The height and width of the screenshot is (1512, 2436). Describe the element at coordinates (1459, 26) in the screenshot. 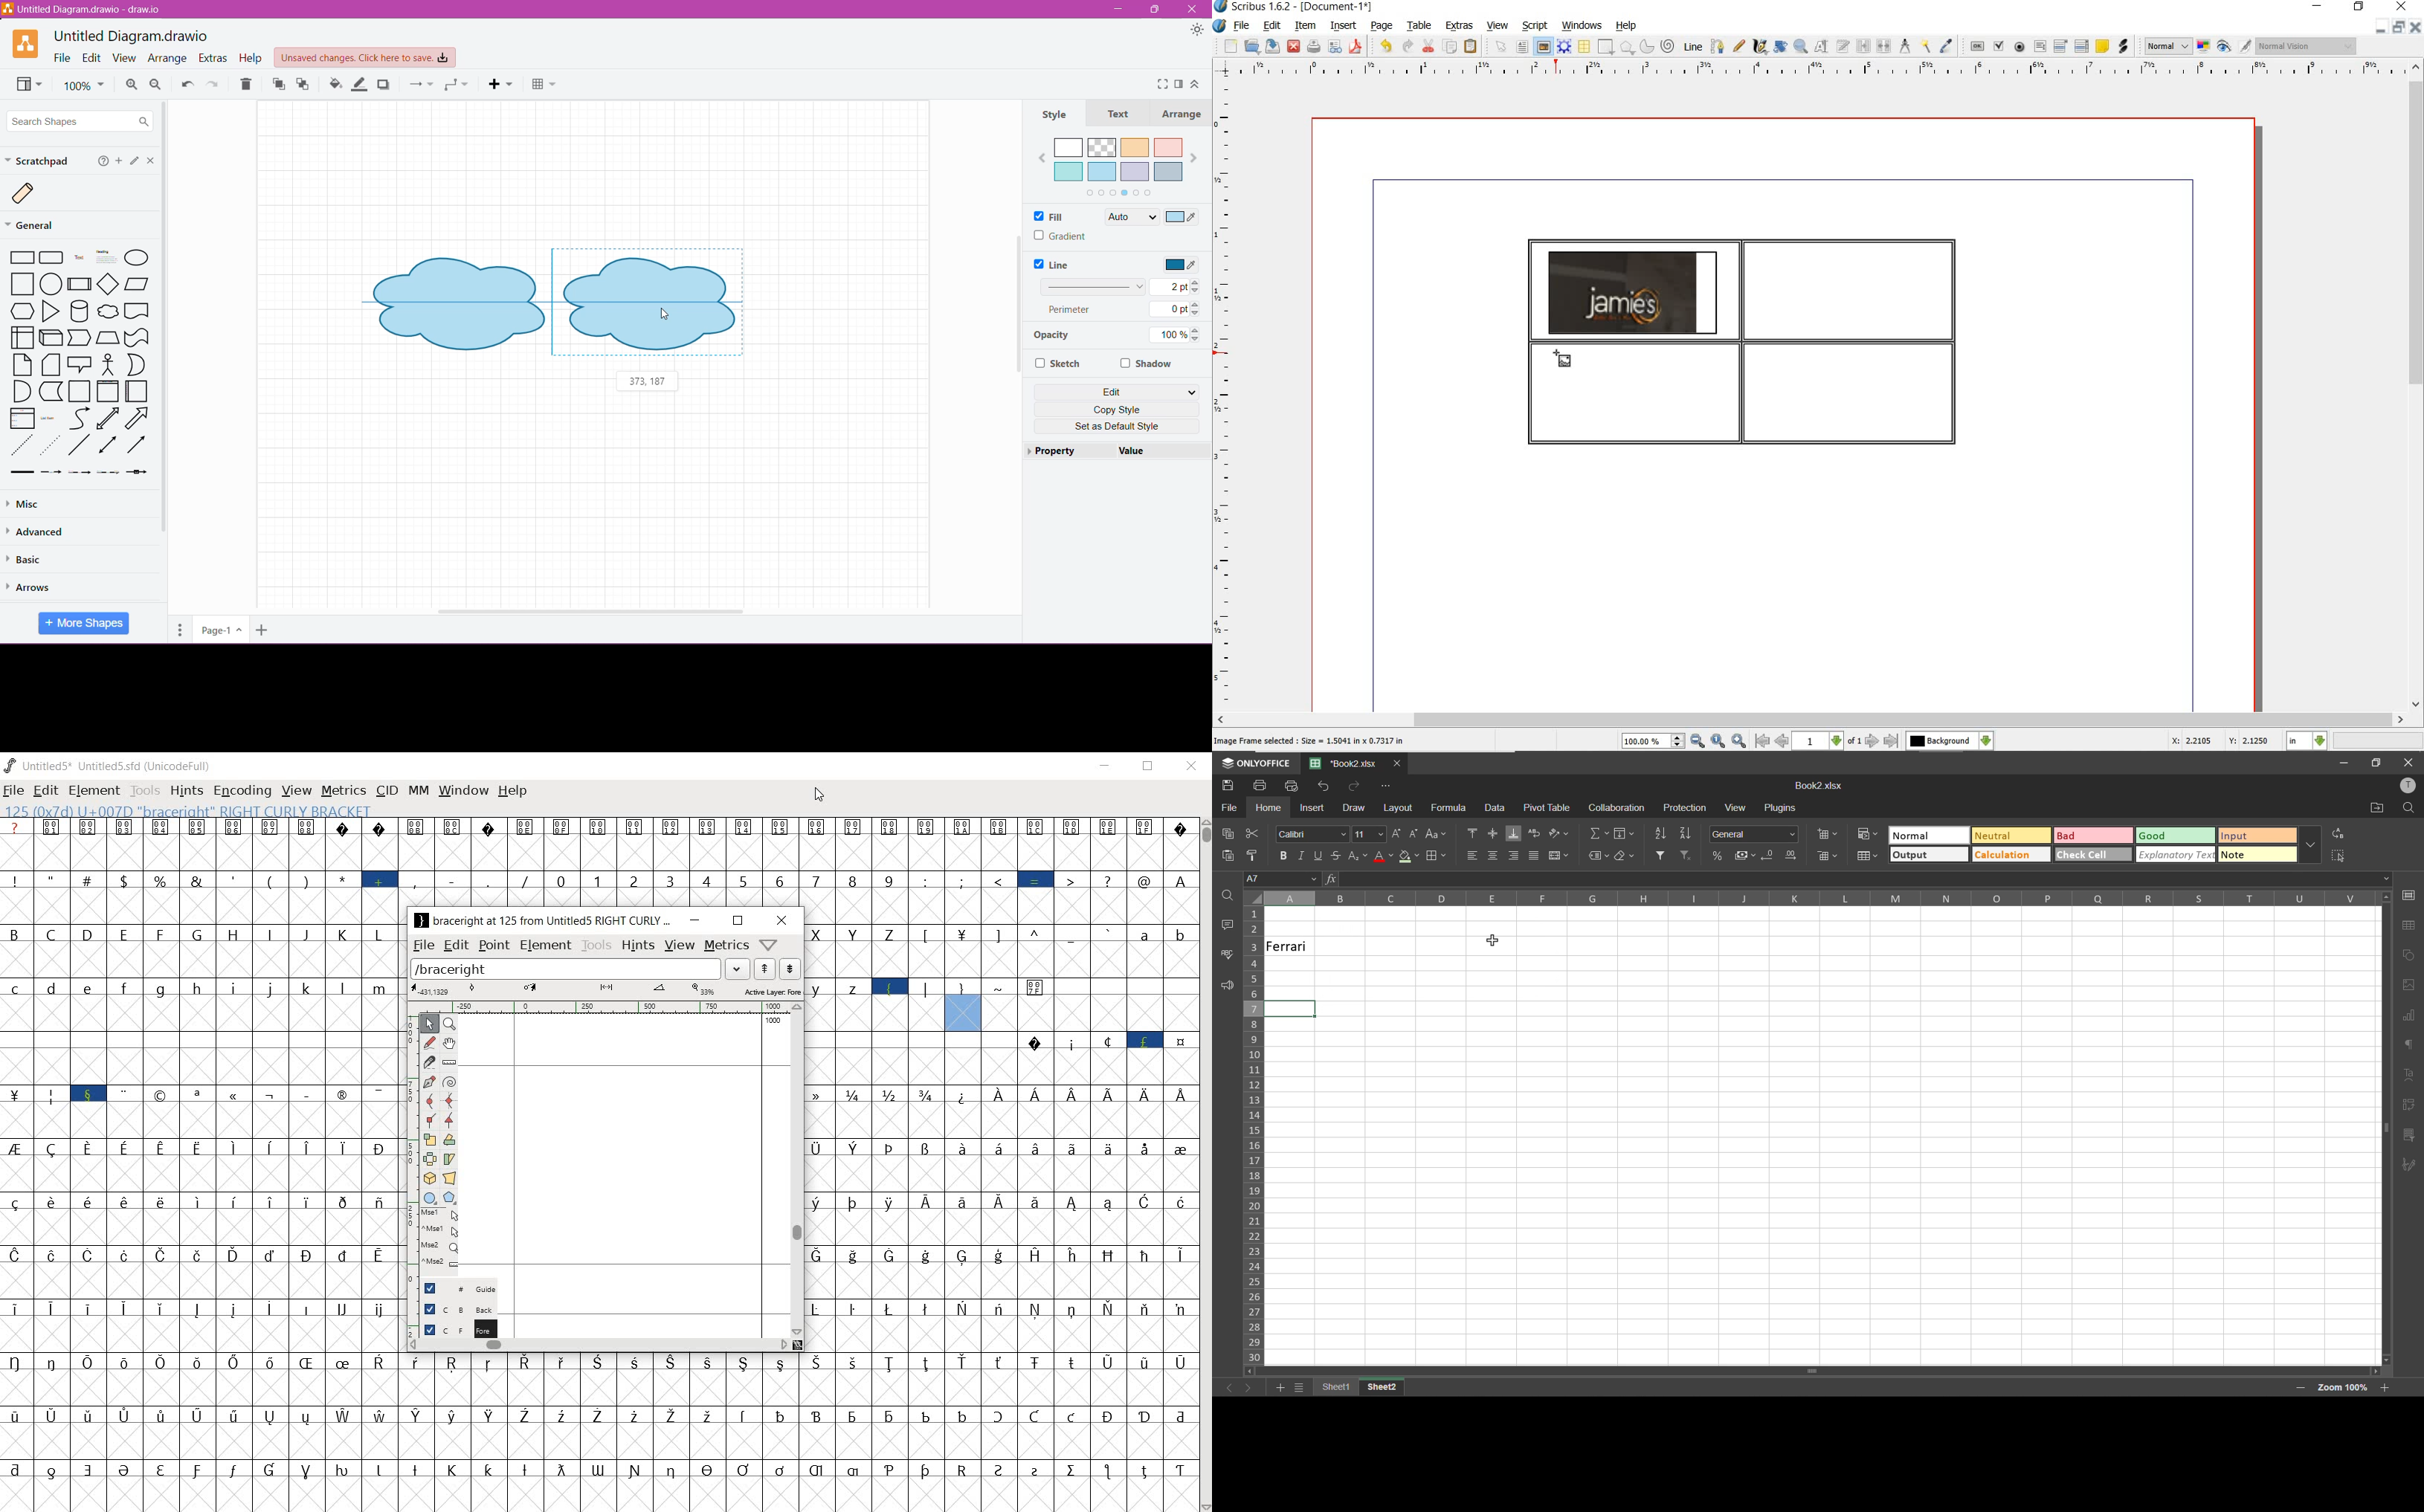

I see `extras` at that location.